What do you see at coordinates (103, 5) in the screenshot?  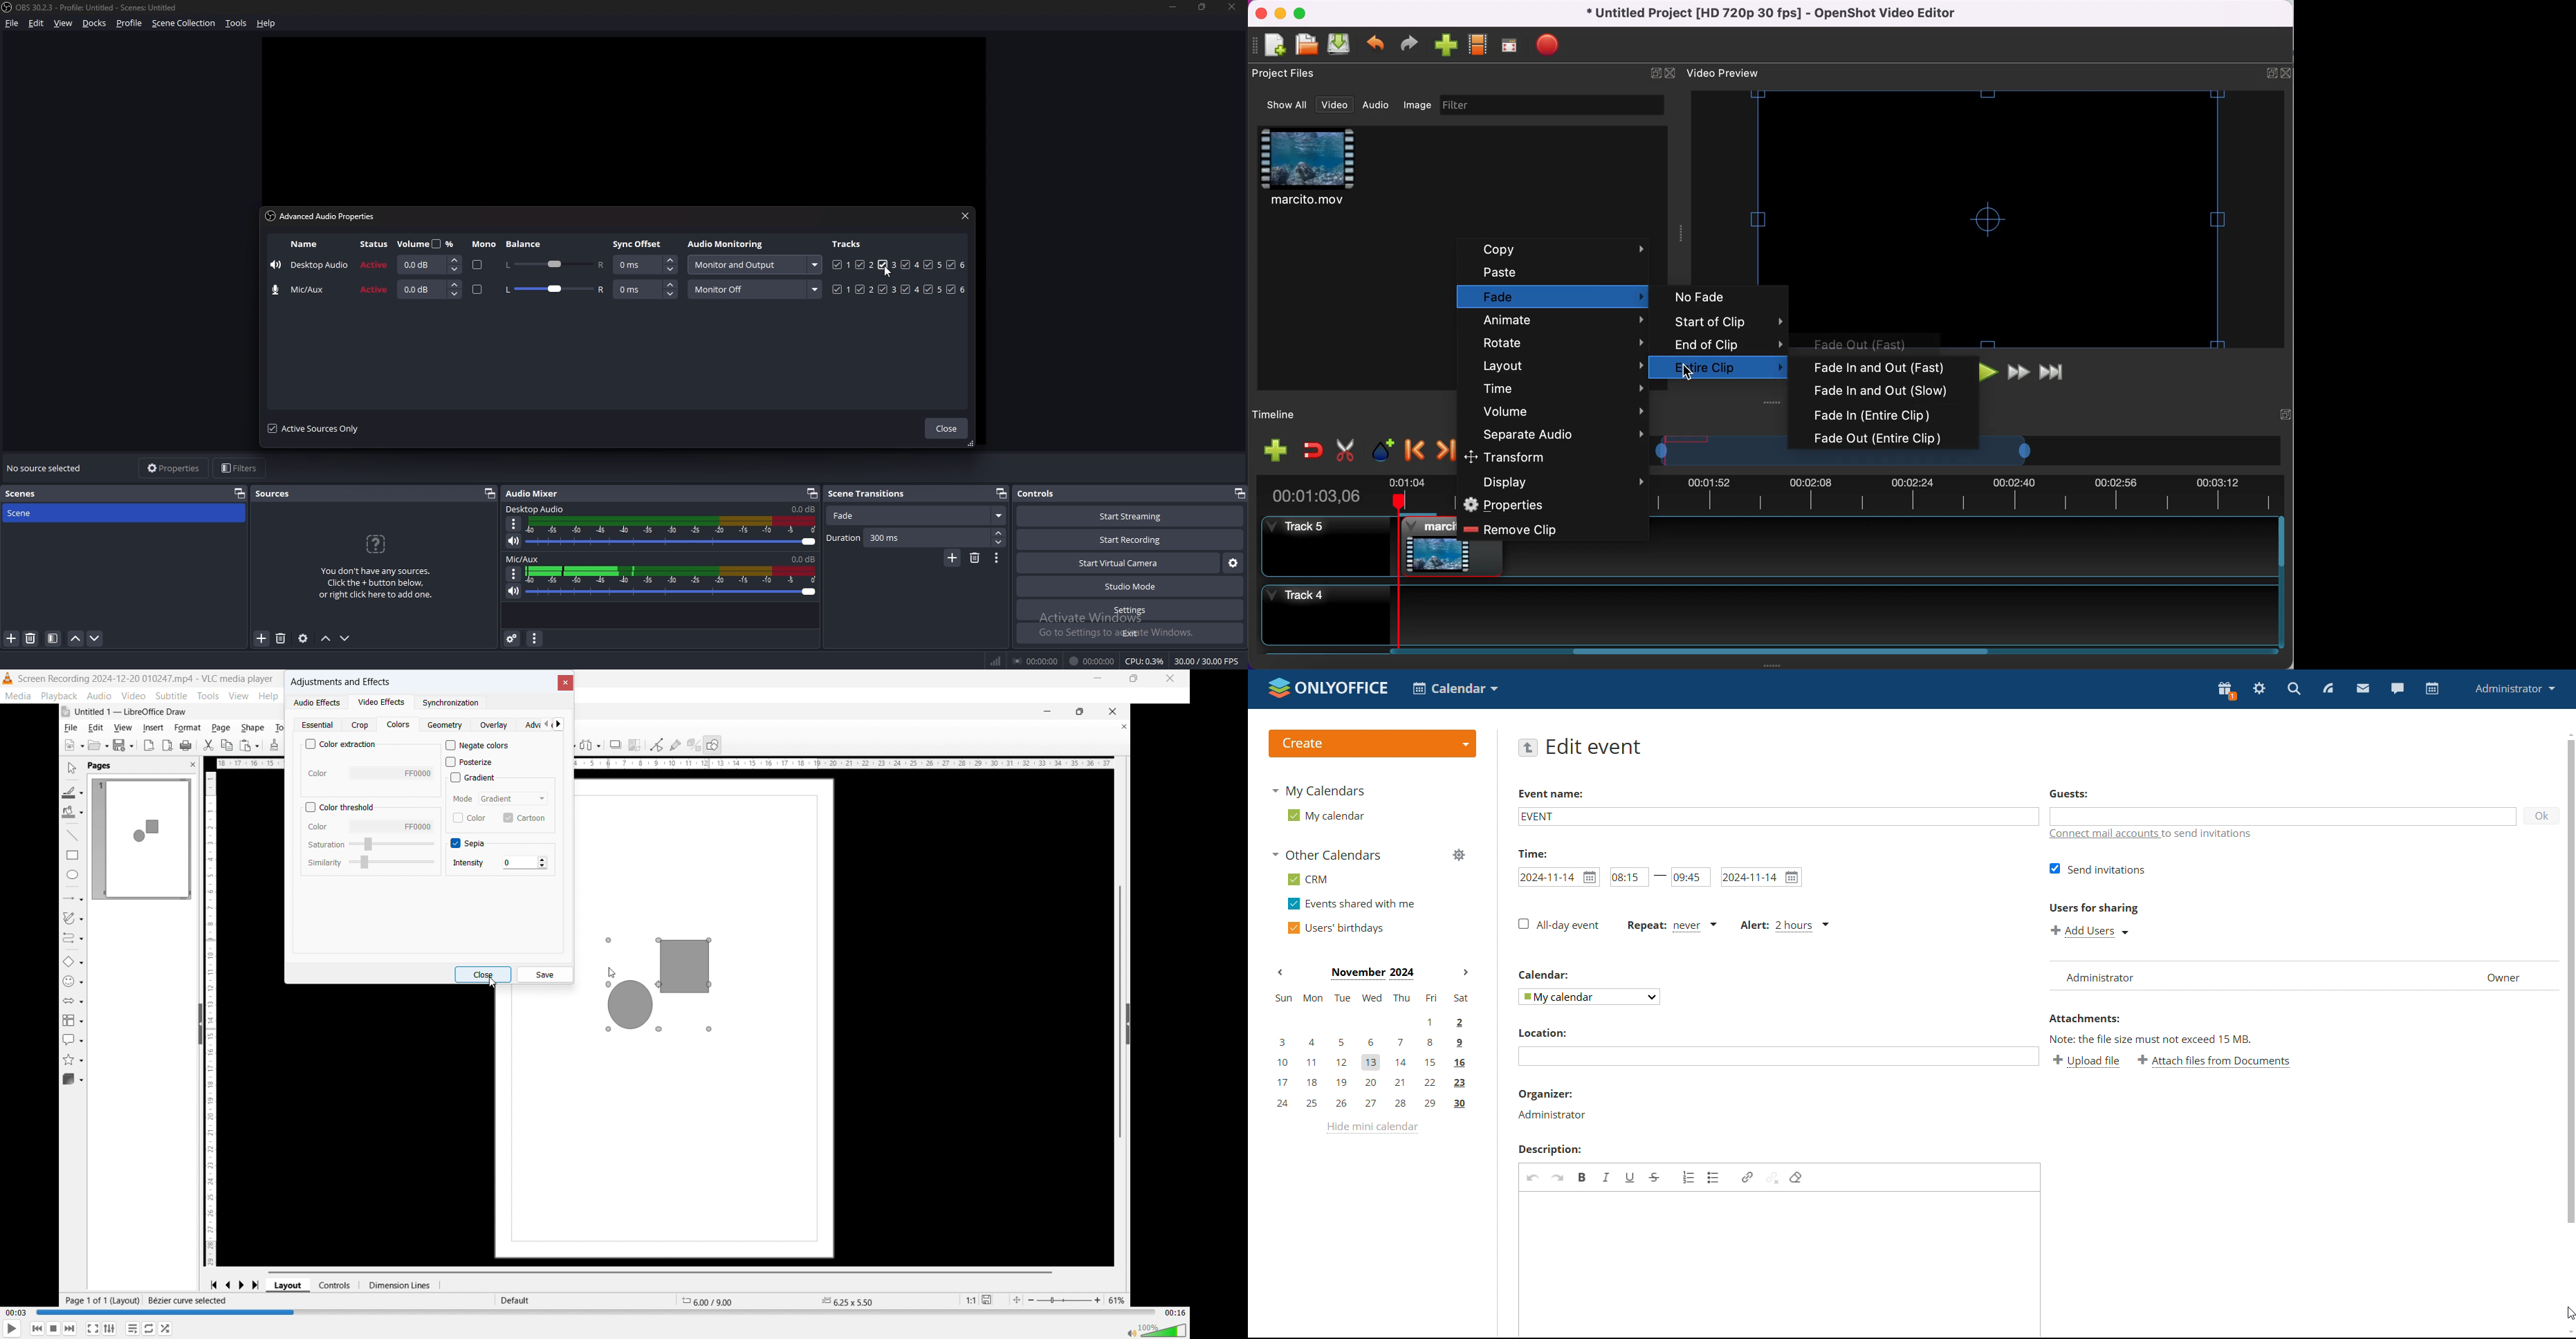 I see `ObS 30.2.3 - Profile: Untitled - Scenes: Untitled` at bounding box center [103, 5].